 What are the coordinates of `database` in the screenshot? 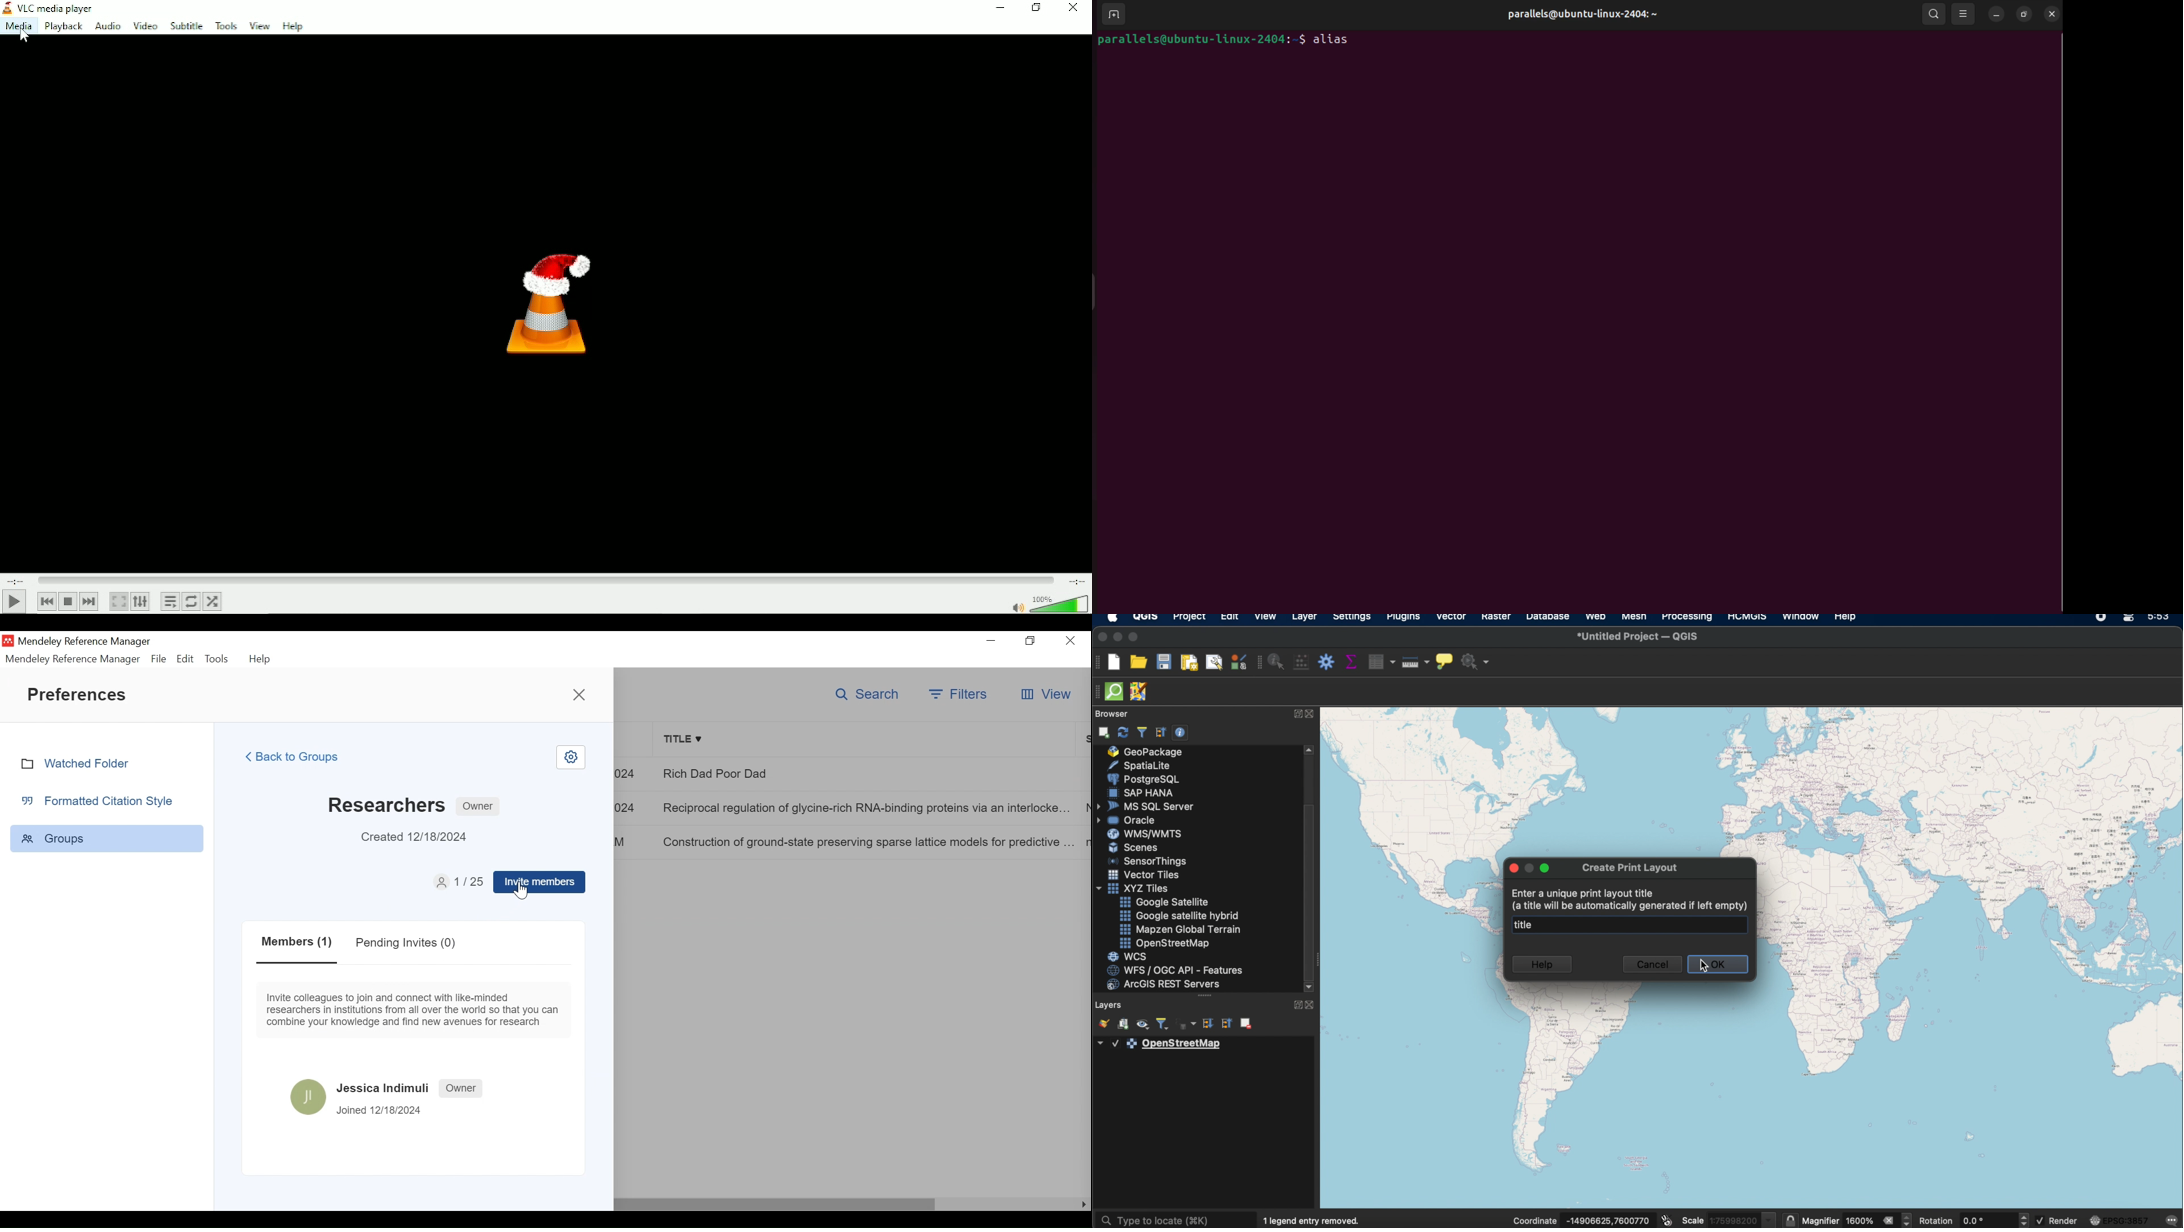 It's located at (1547, 619).